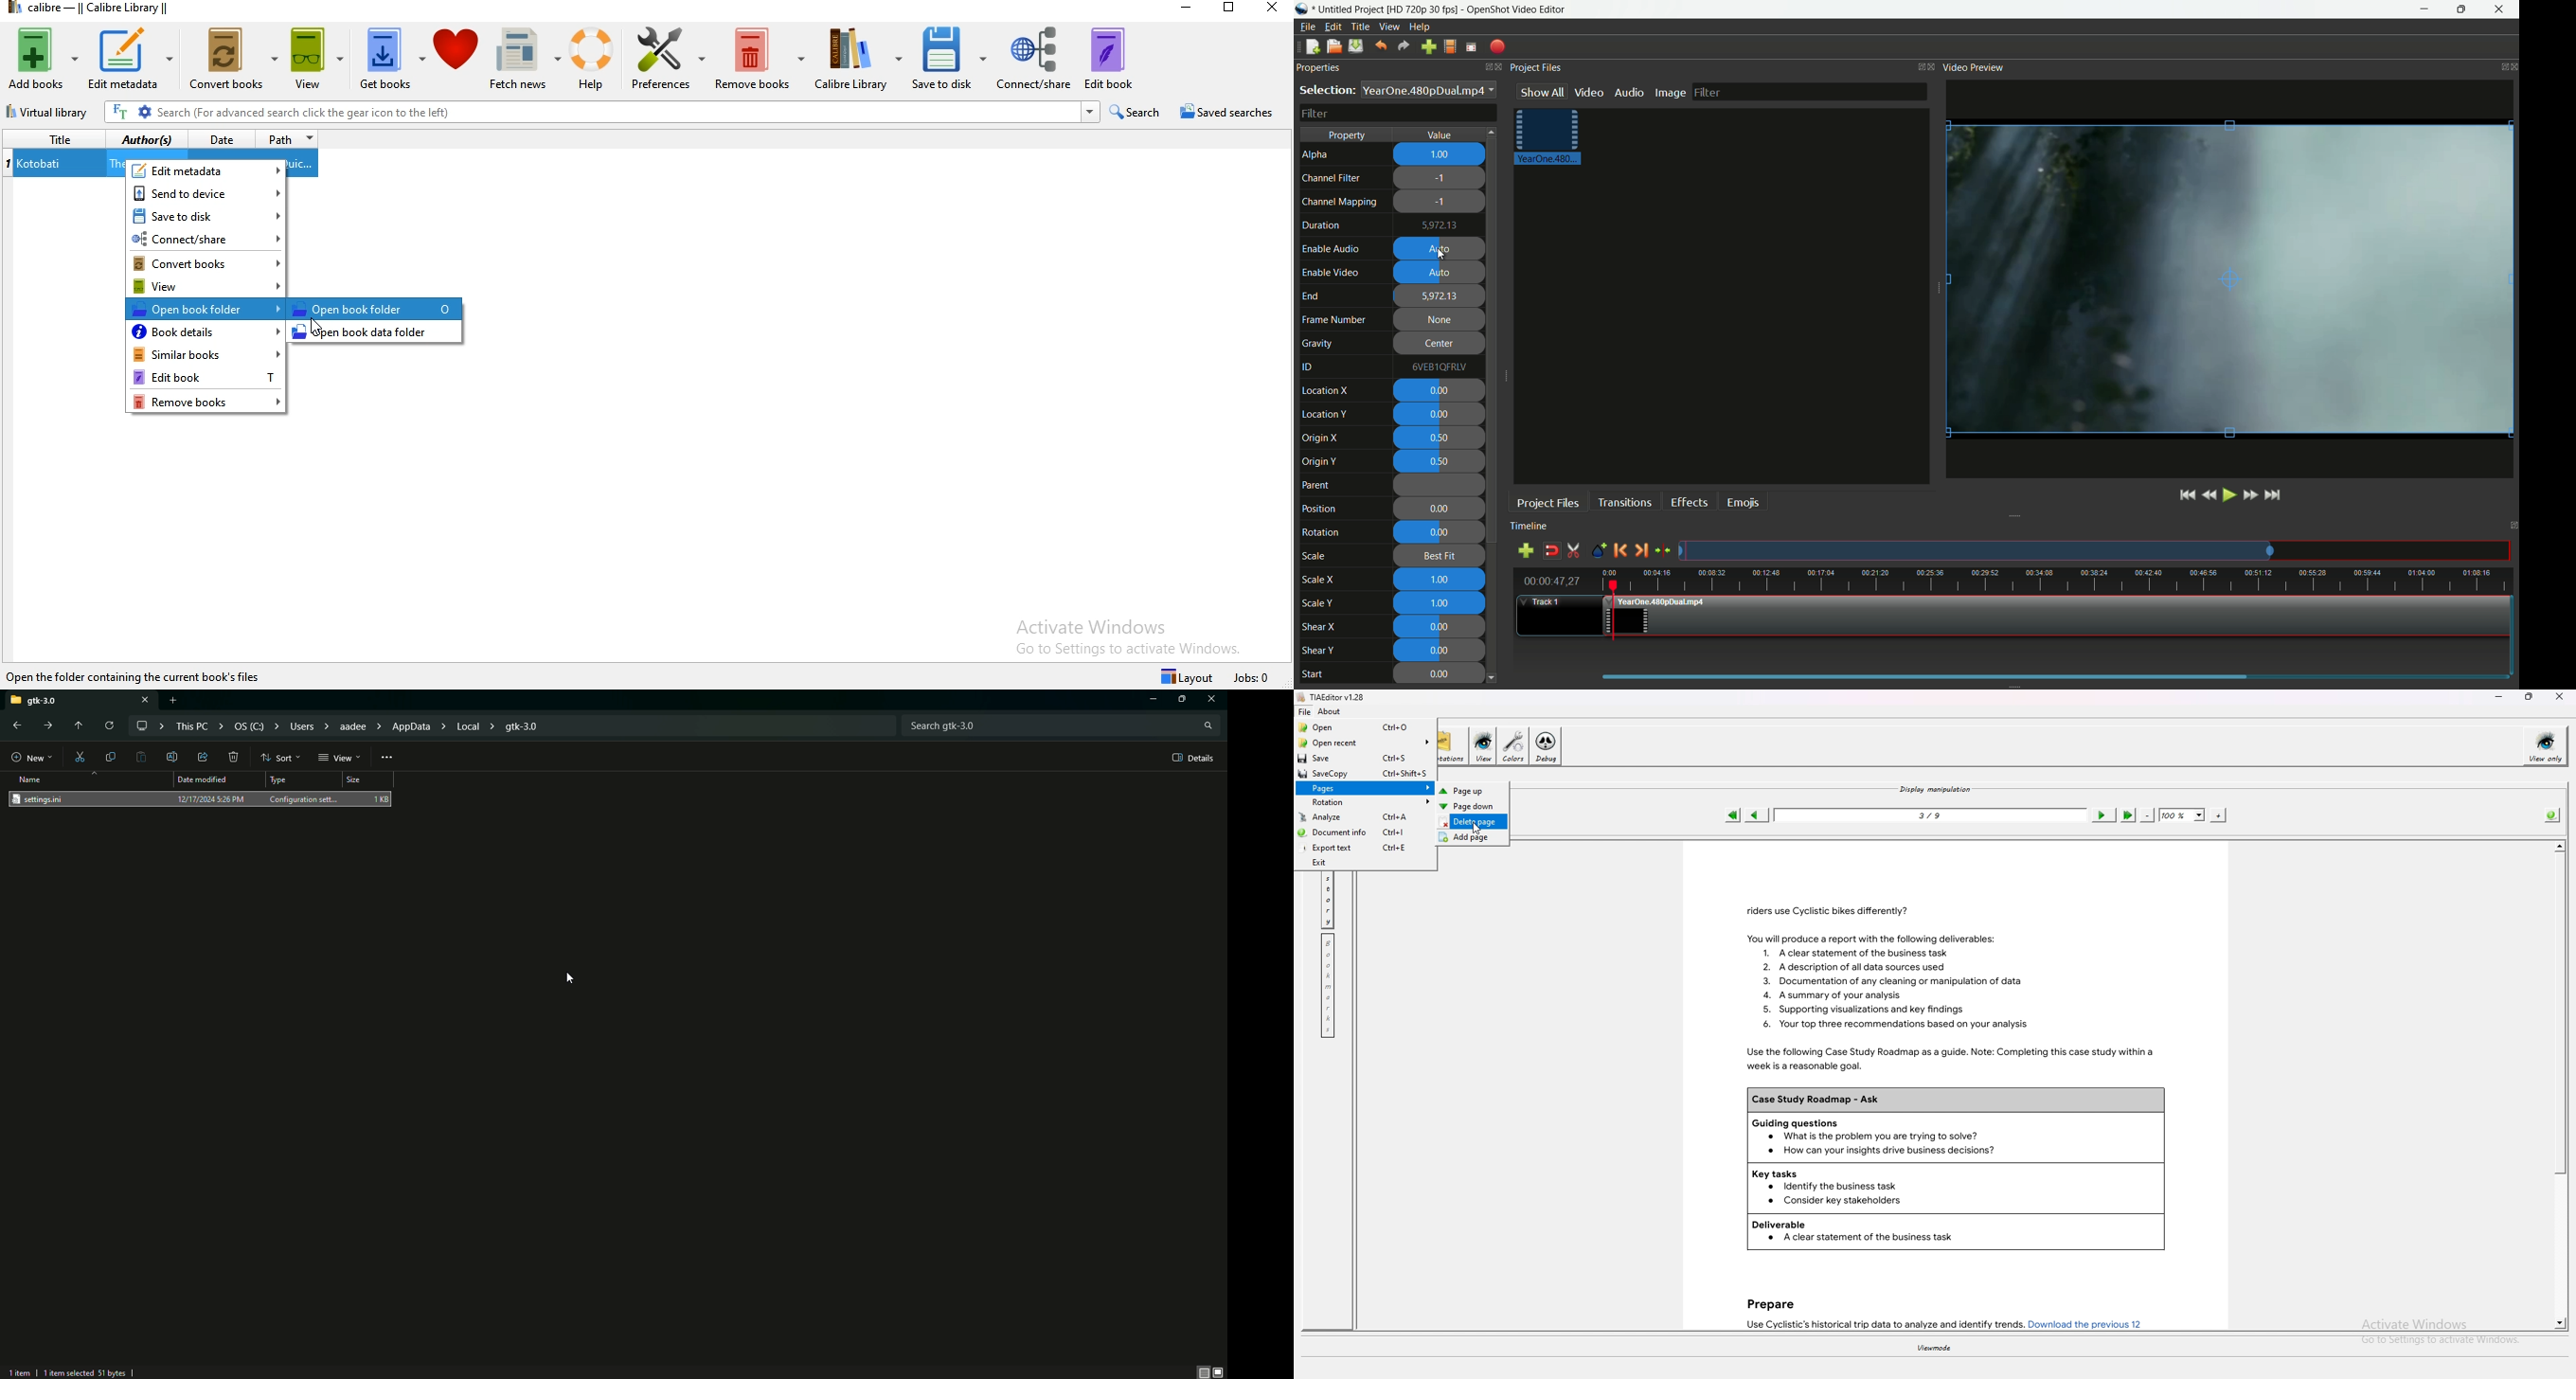 The height and width of the screenshot is (1400, 2576). I want to click on close project files, so click(1930, 66).